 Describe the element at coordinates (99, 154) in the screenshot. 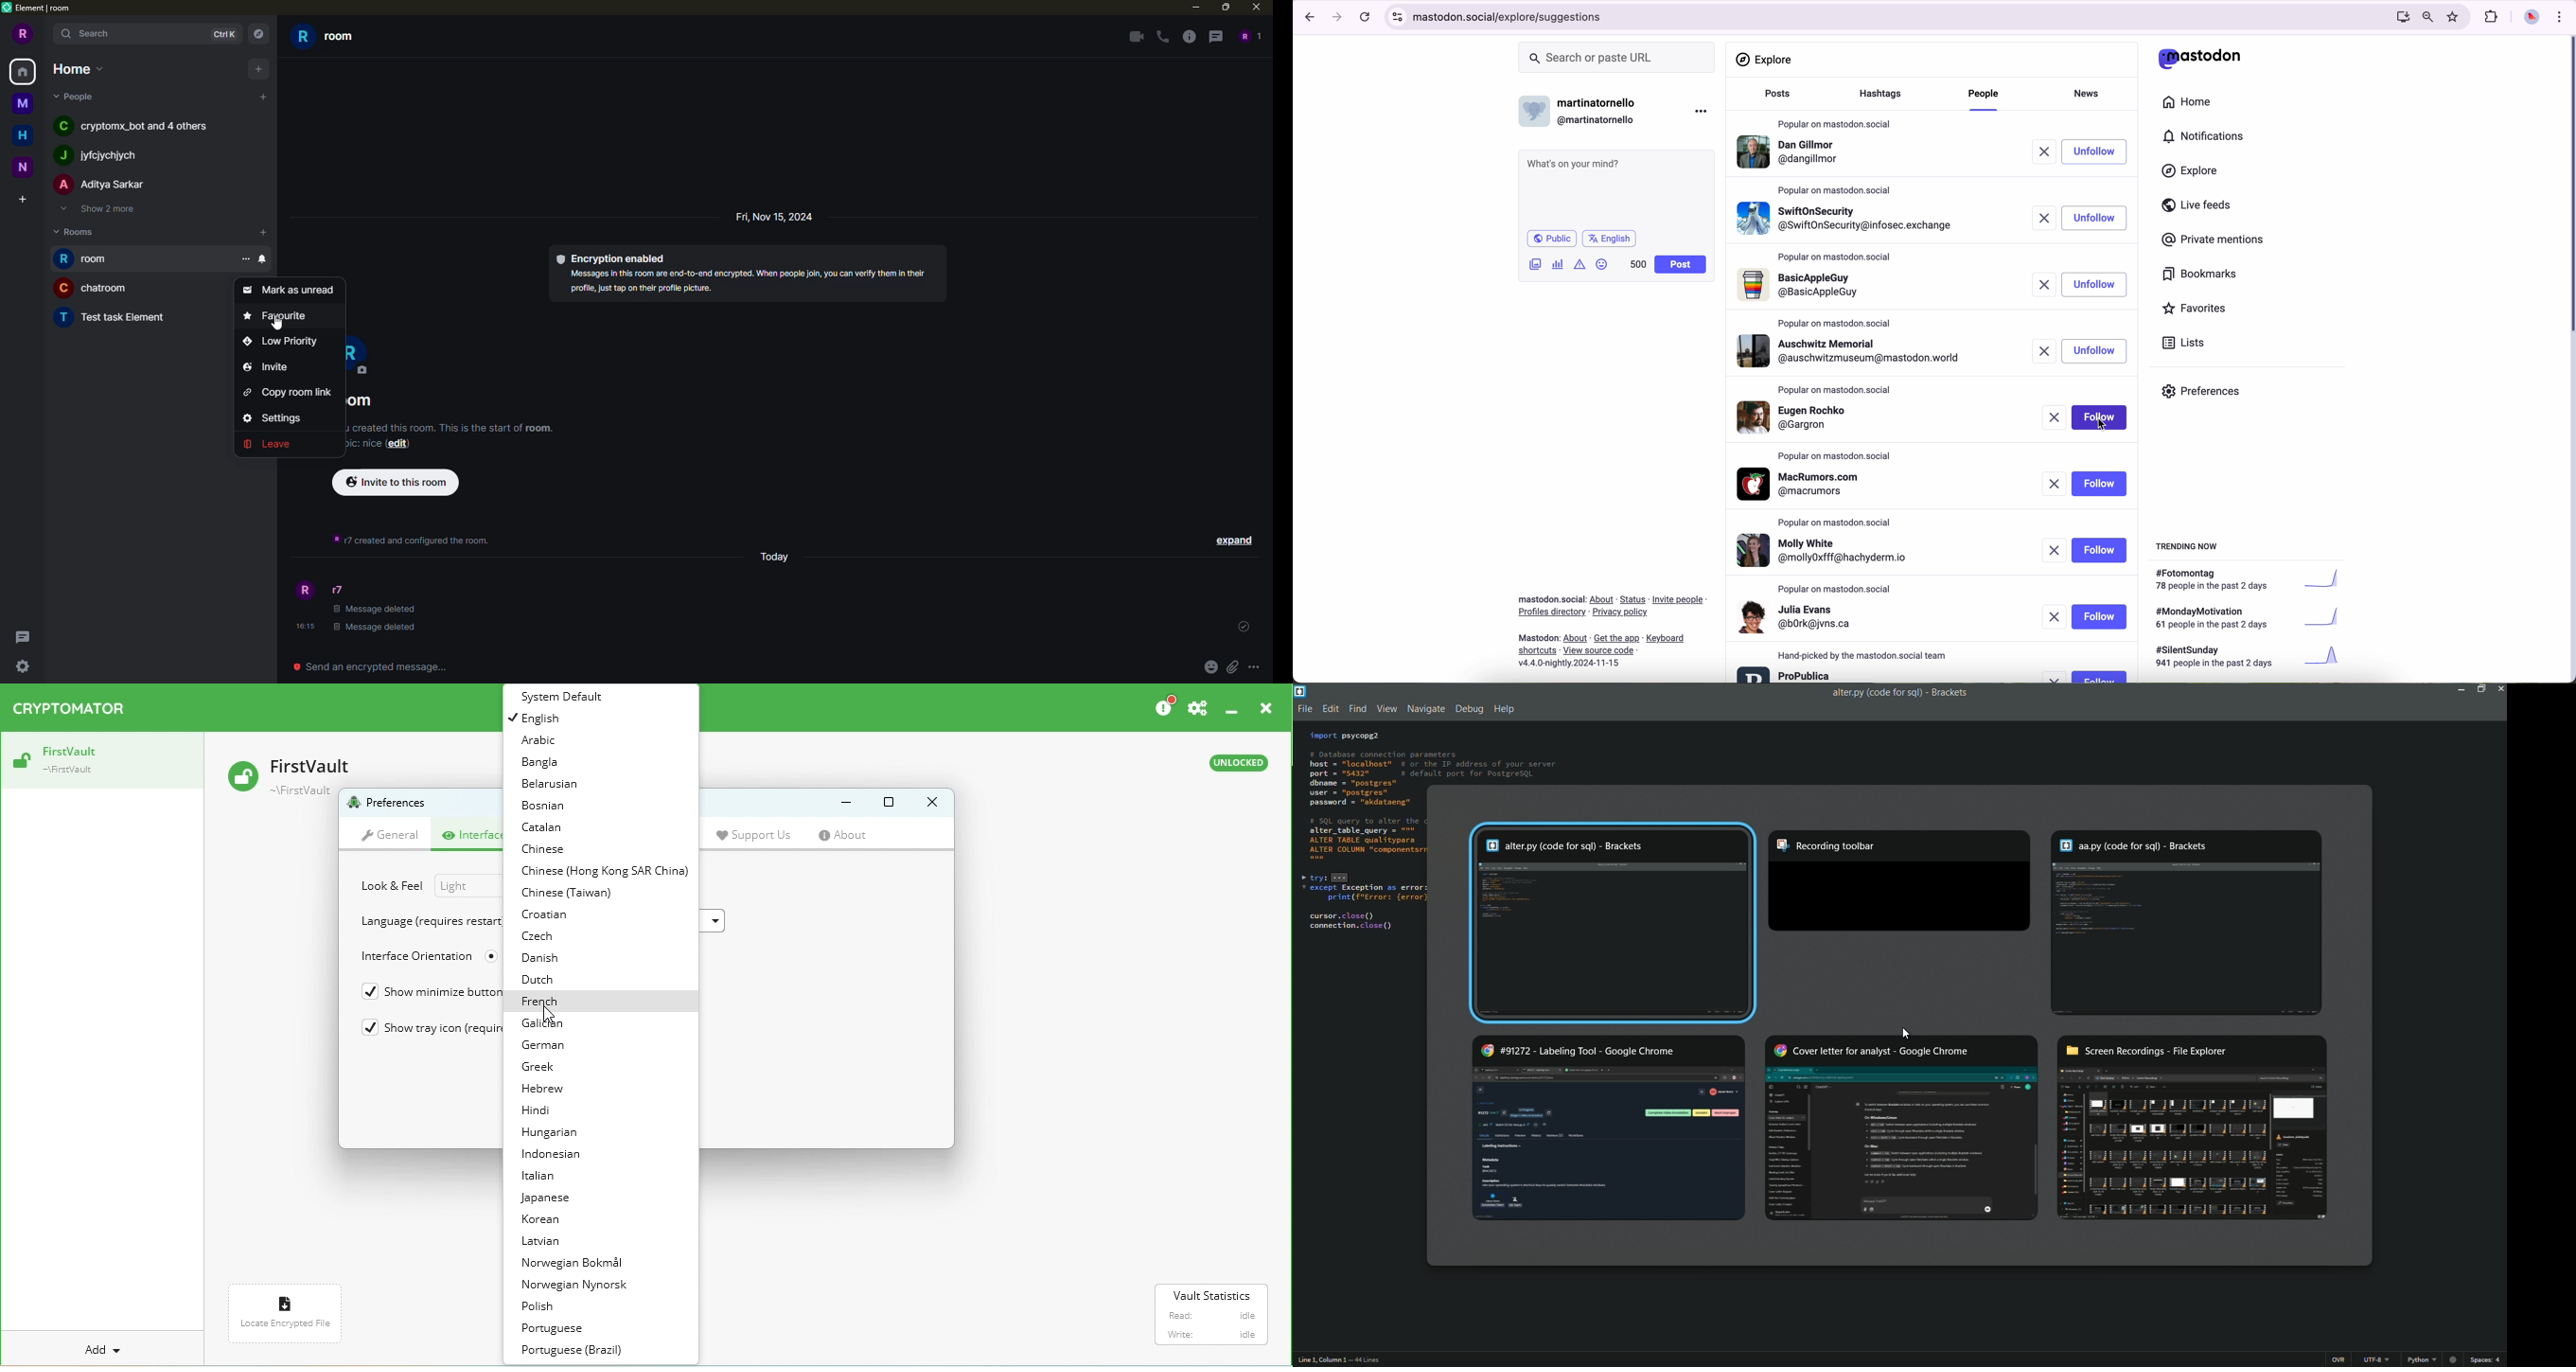

I see `J jyfciychjych` at that location.